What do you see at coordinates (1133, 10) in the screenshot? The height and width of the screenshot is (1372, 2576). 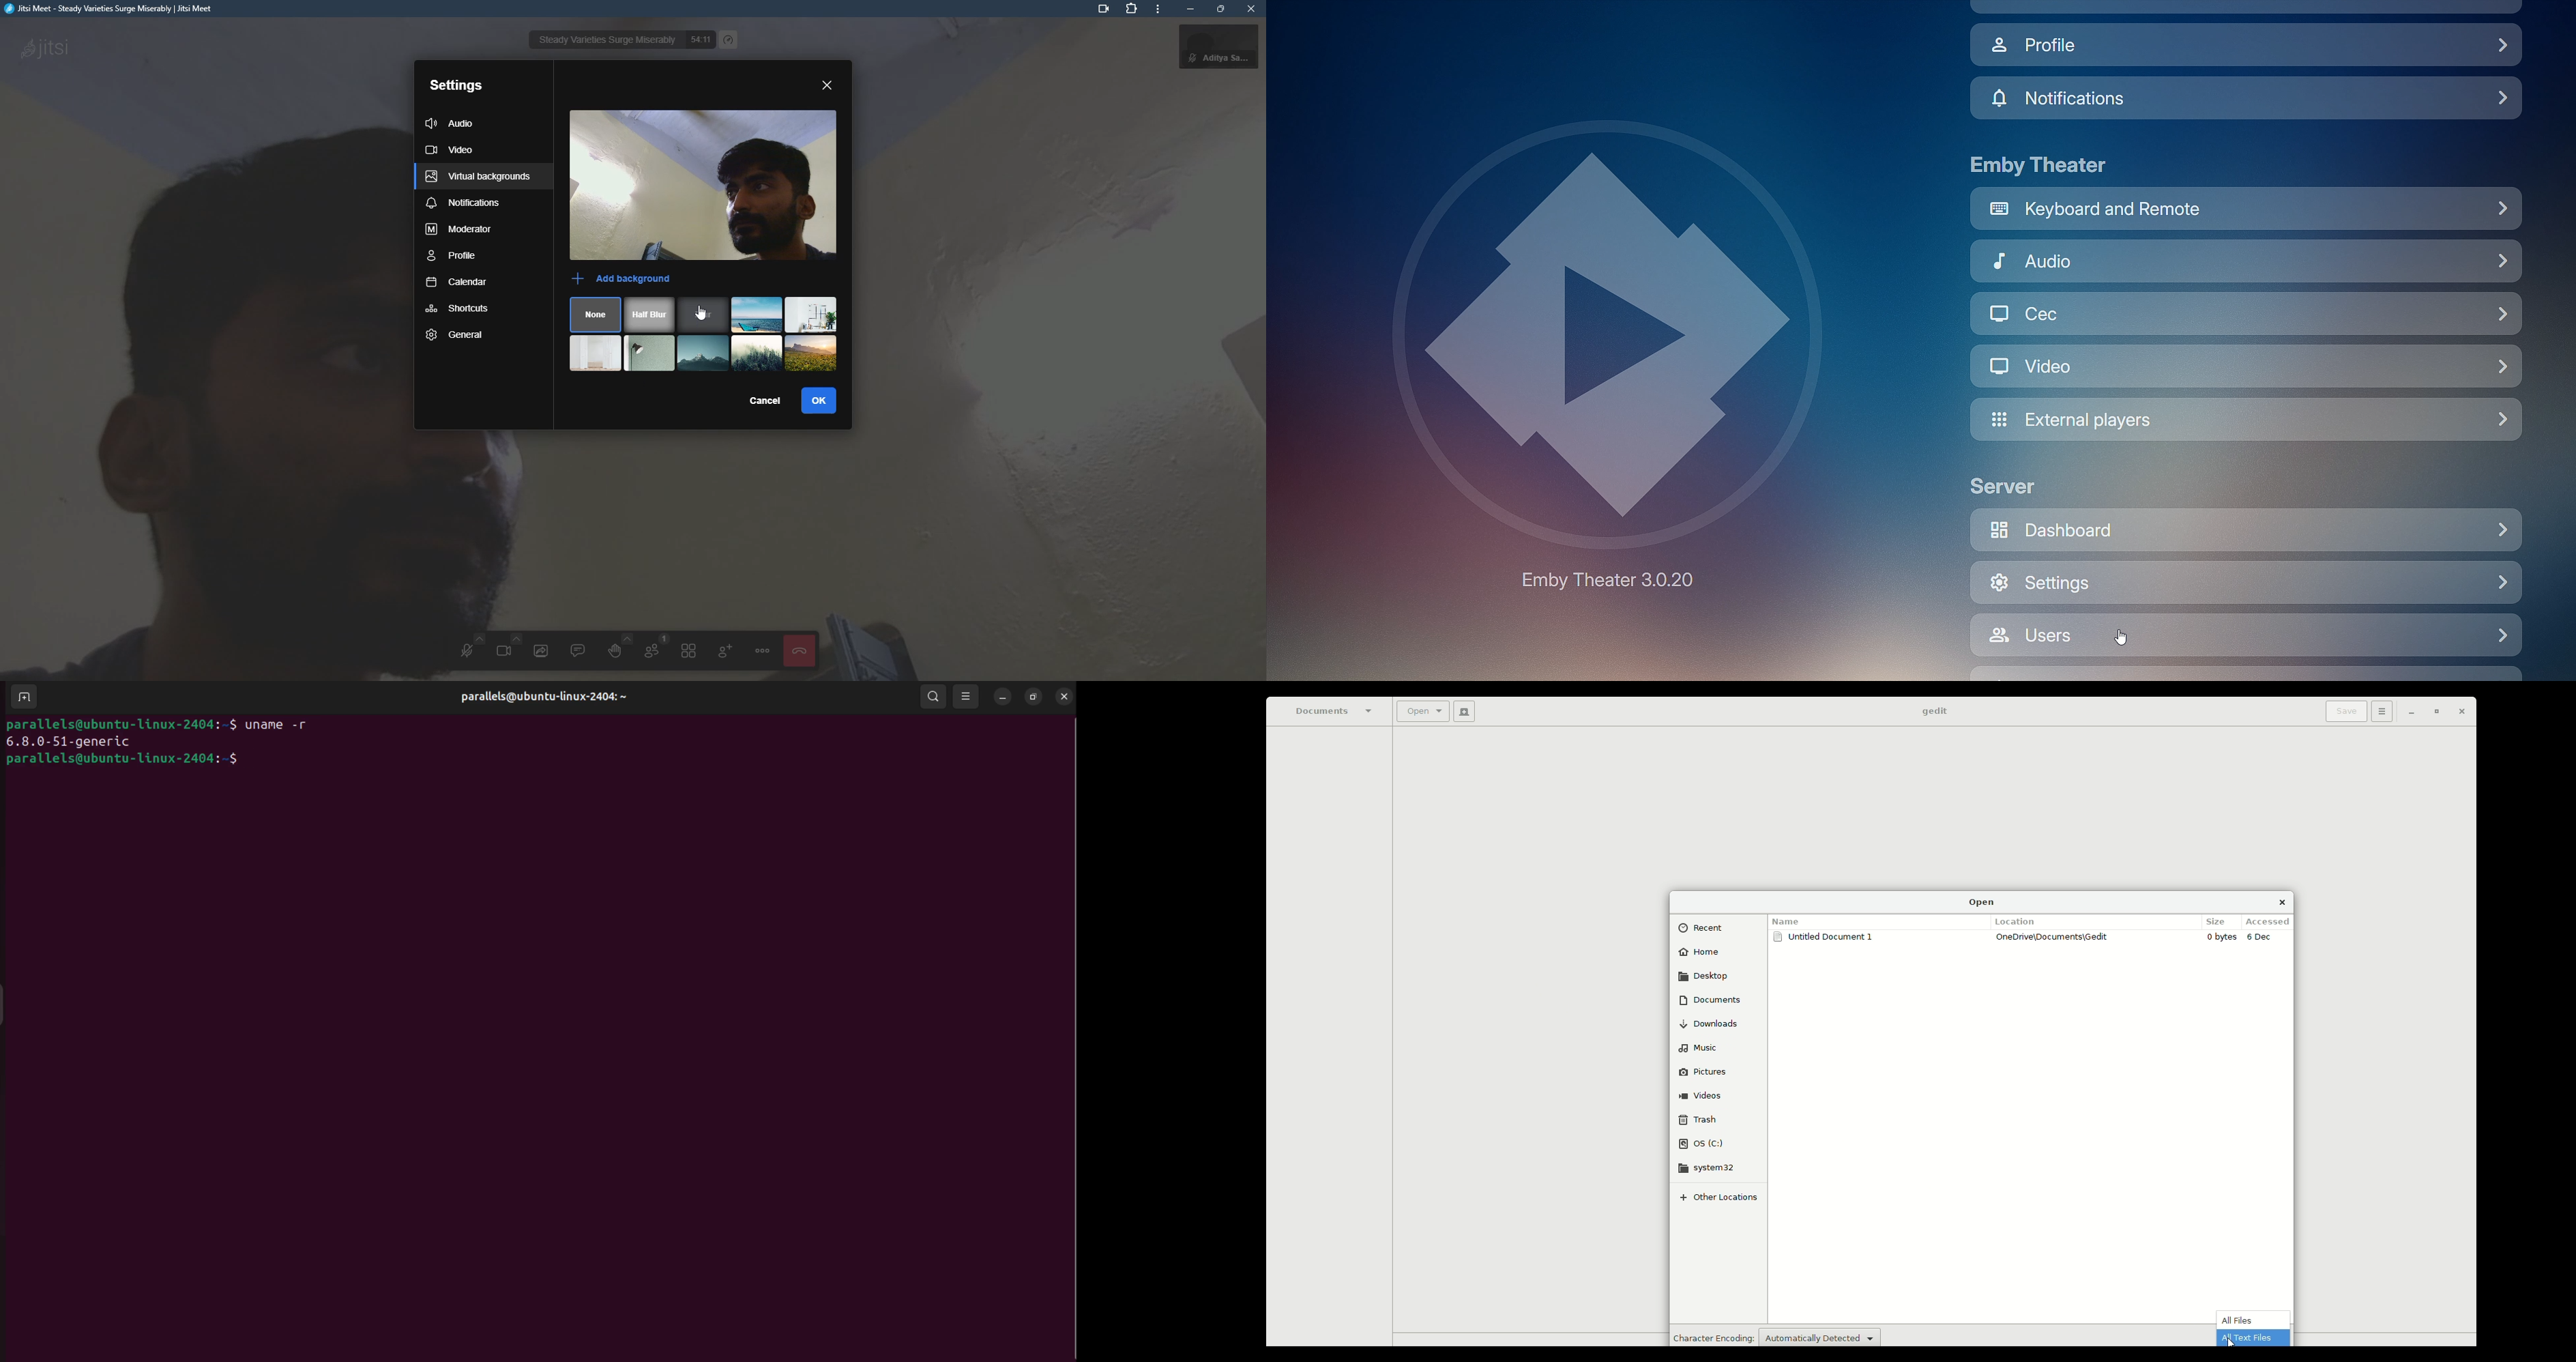 I see `extensions` at bounding box center [1133, 10].